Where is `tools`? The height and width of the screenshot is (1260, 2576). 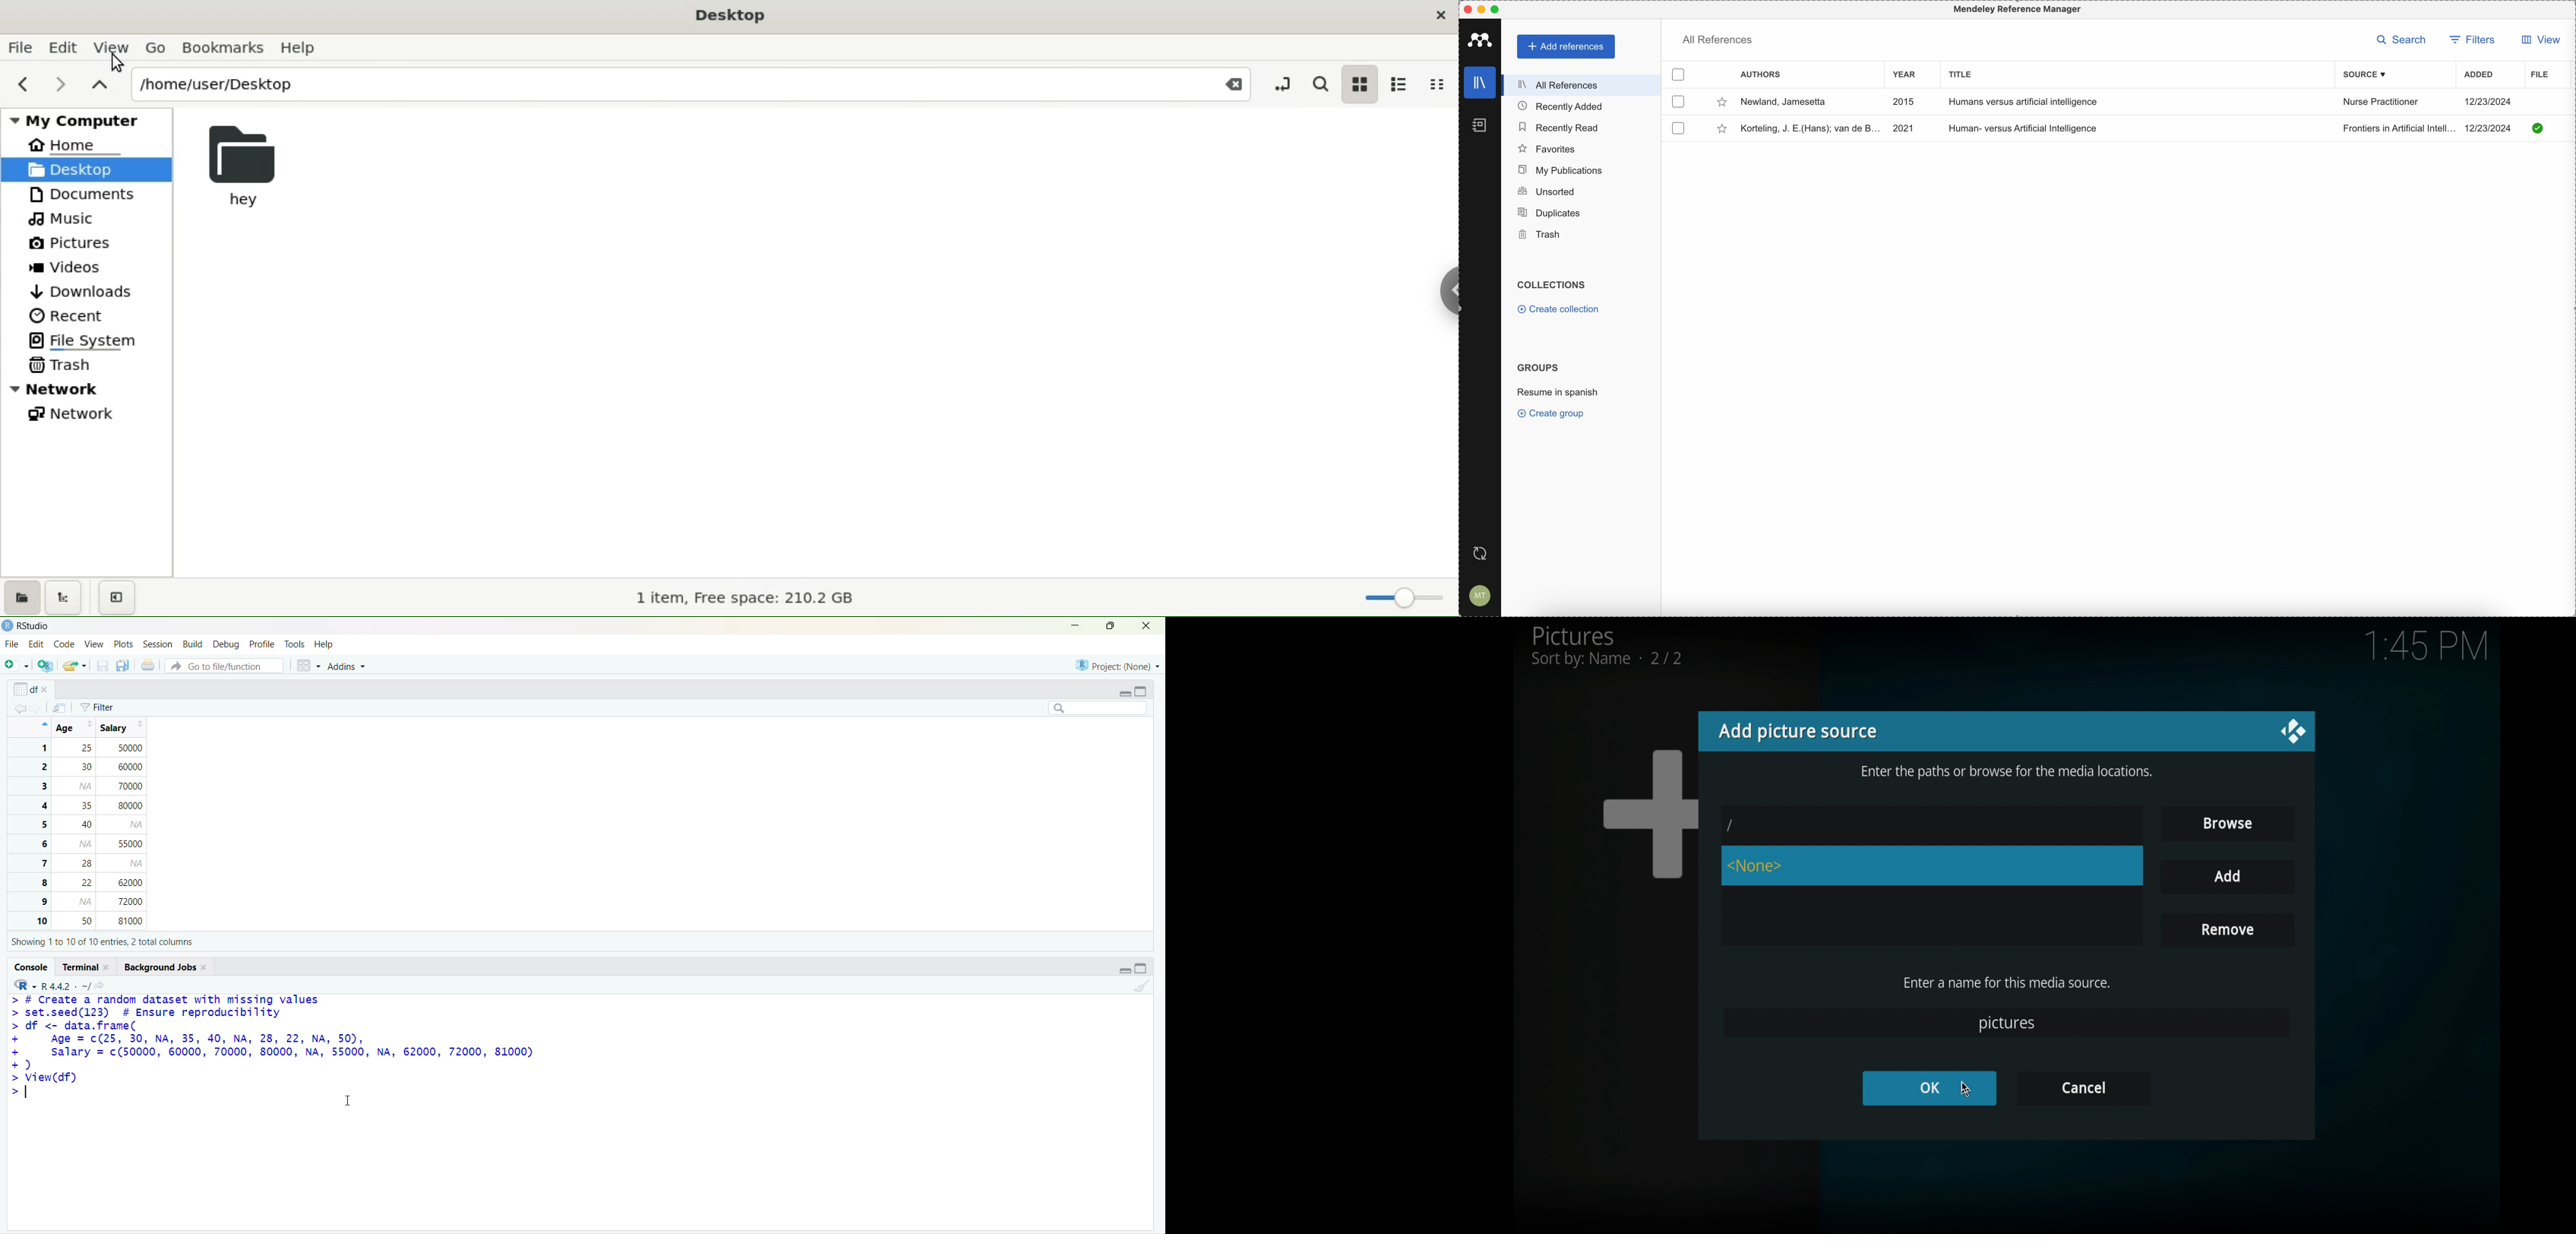 tools is located at coordinates (296, 644).